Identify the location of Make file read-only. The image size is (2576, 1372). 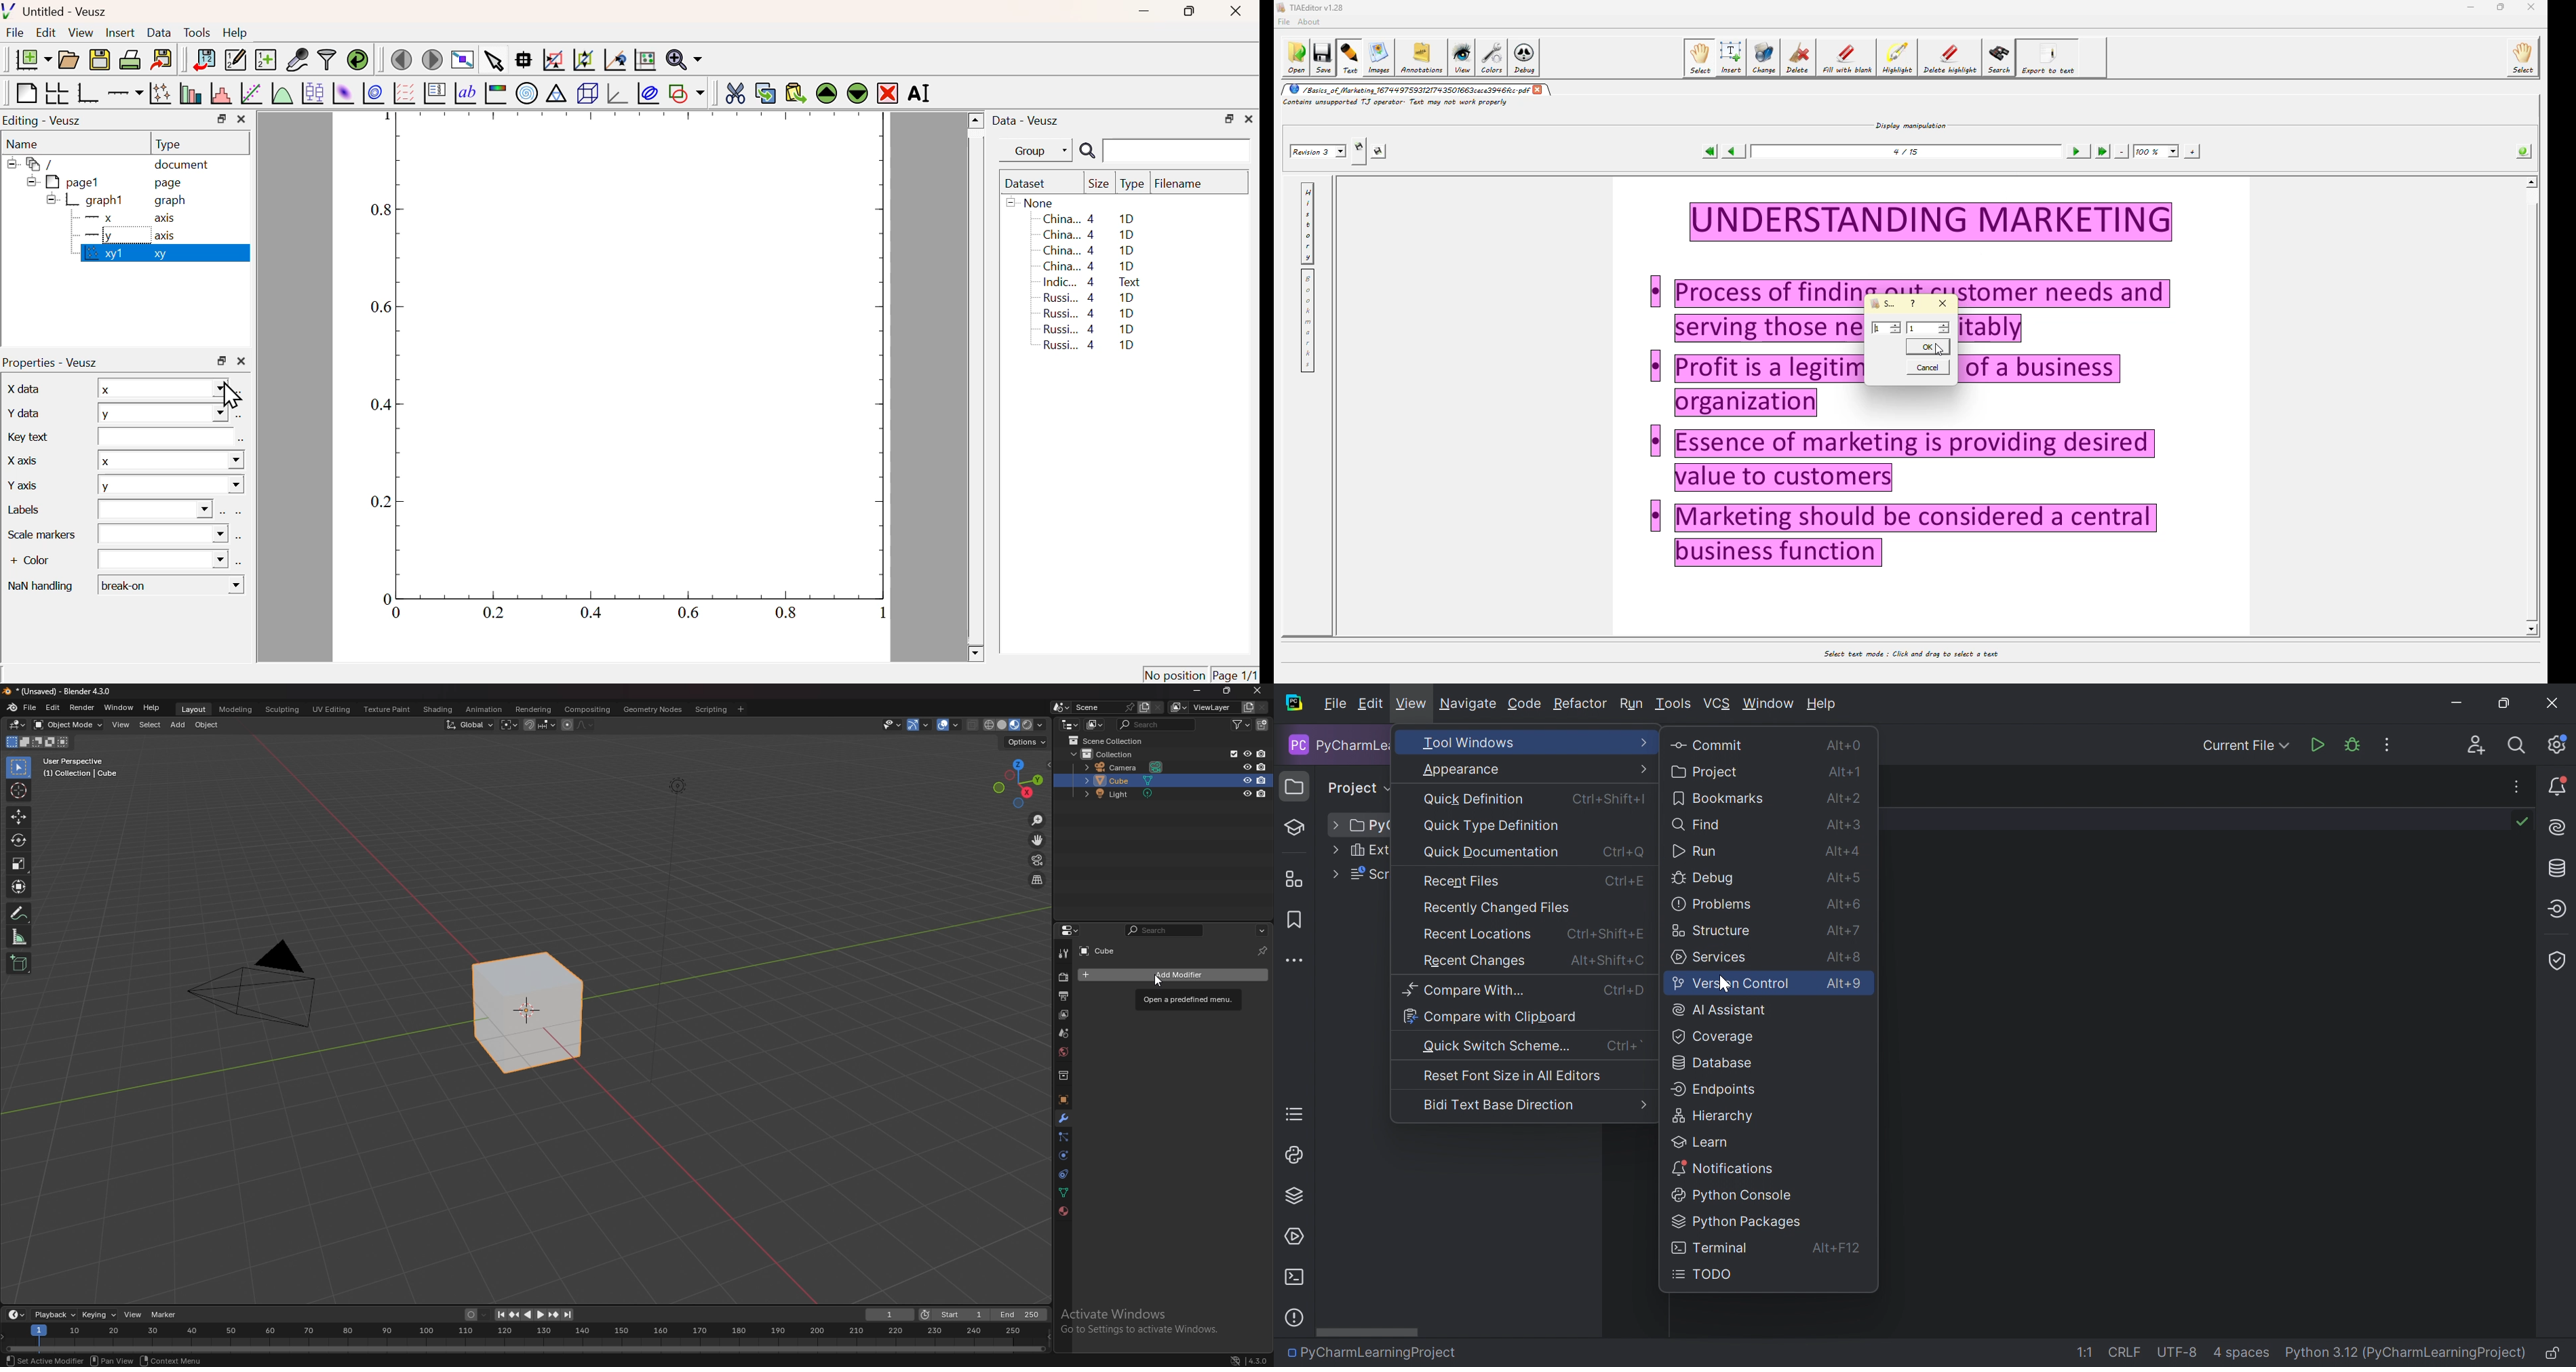
(2554, 1354).